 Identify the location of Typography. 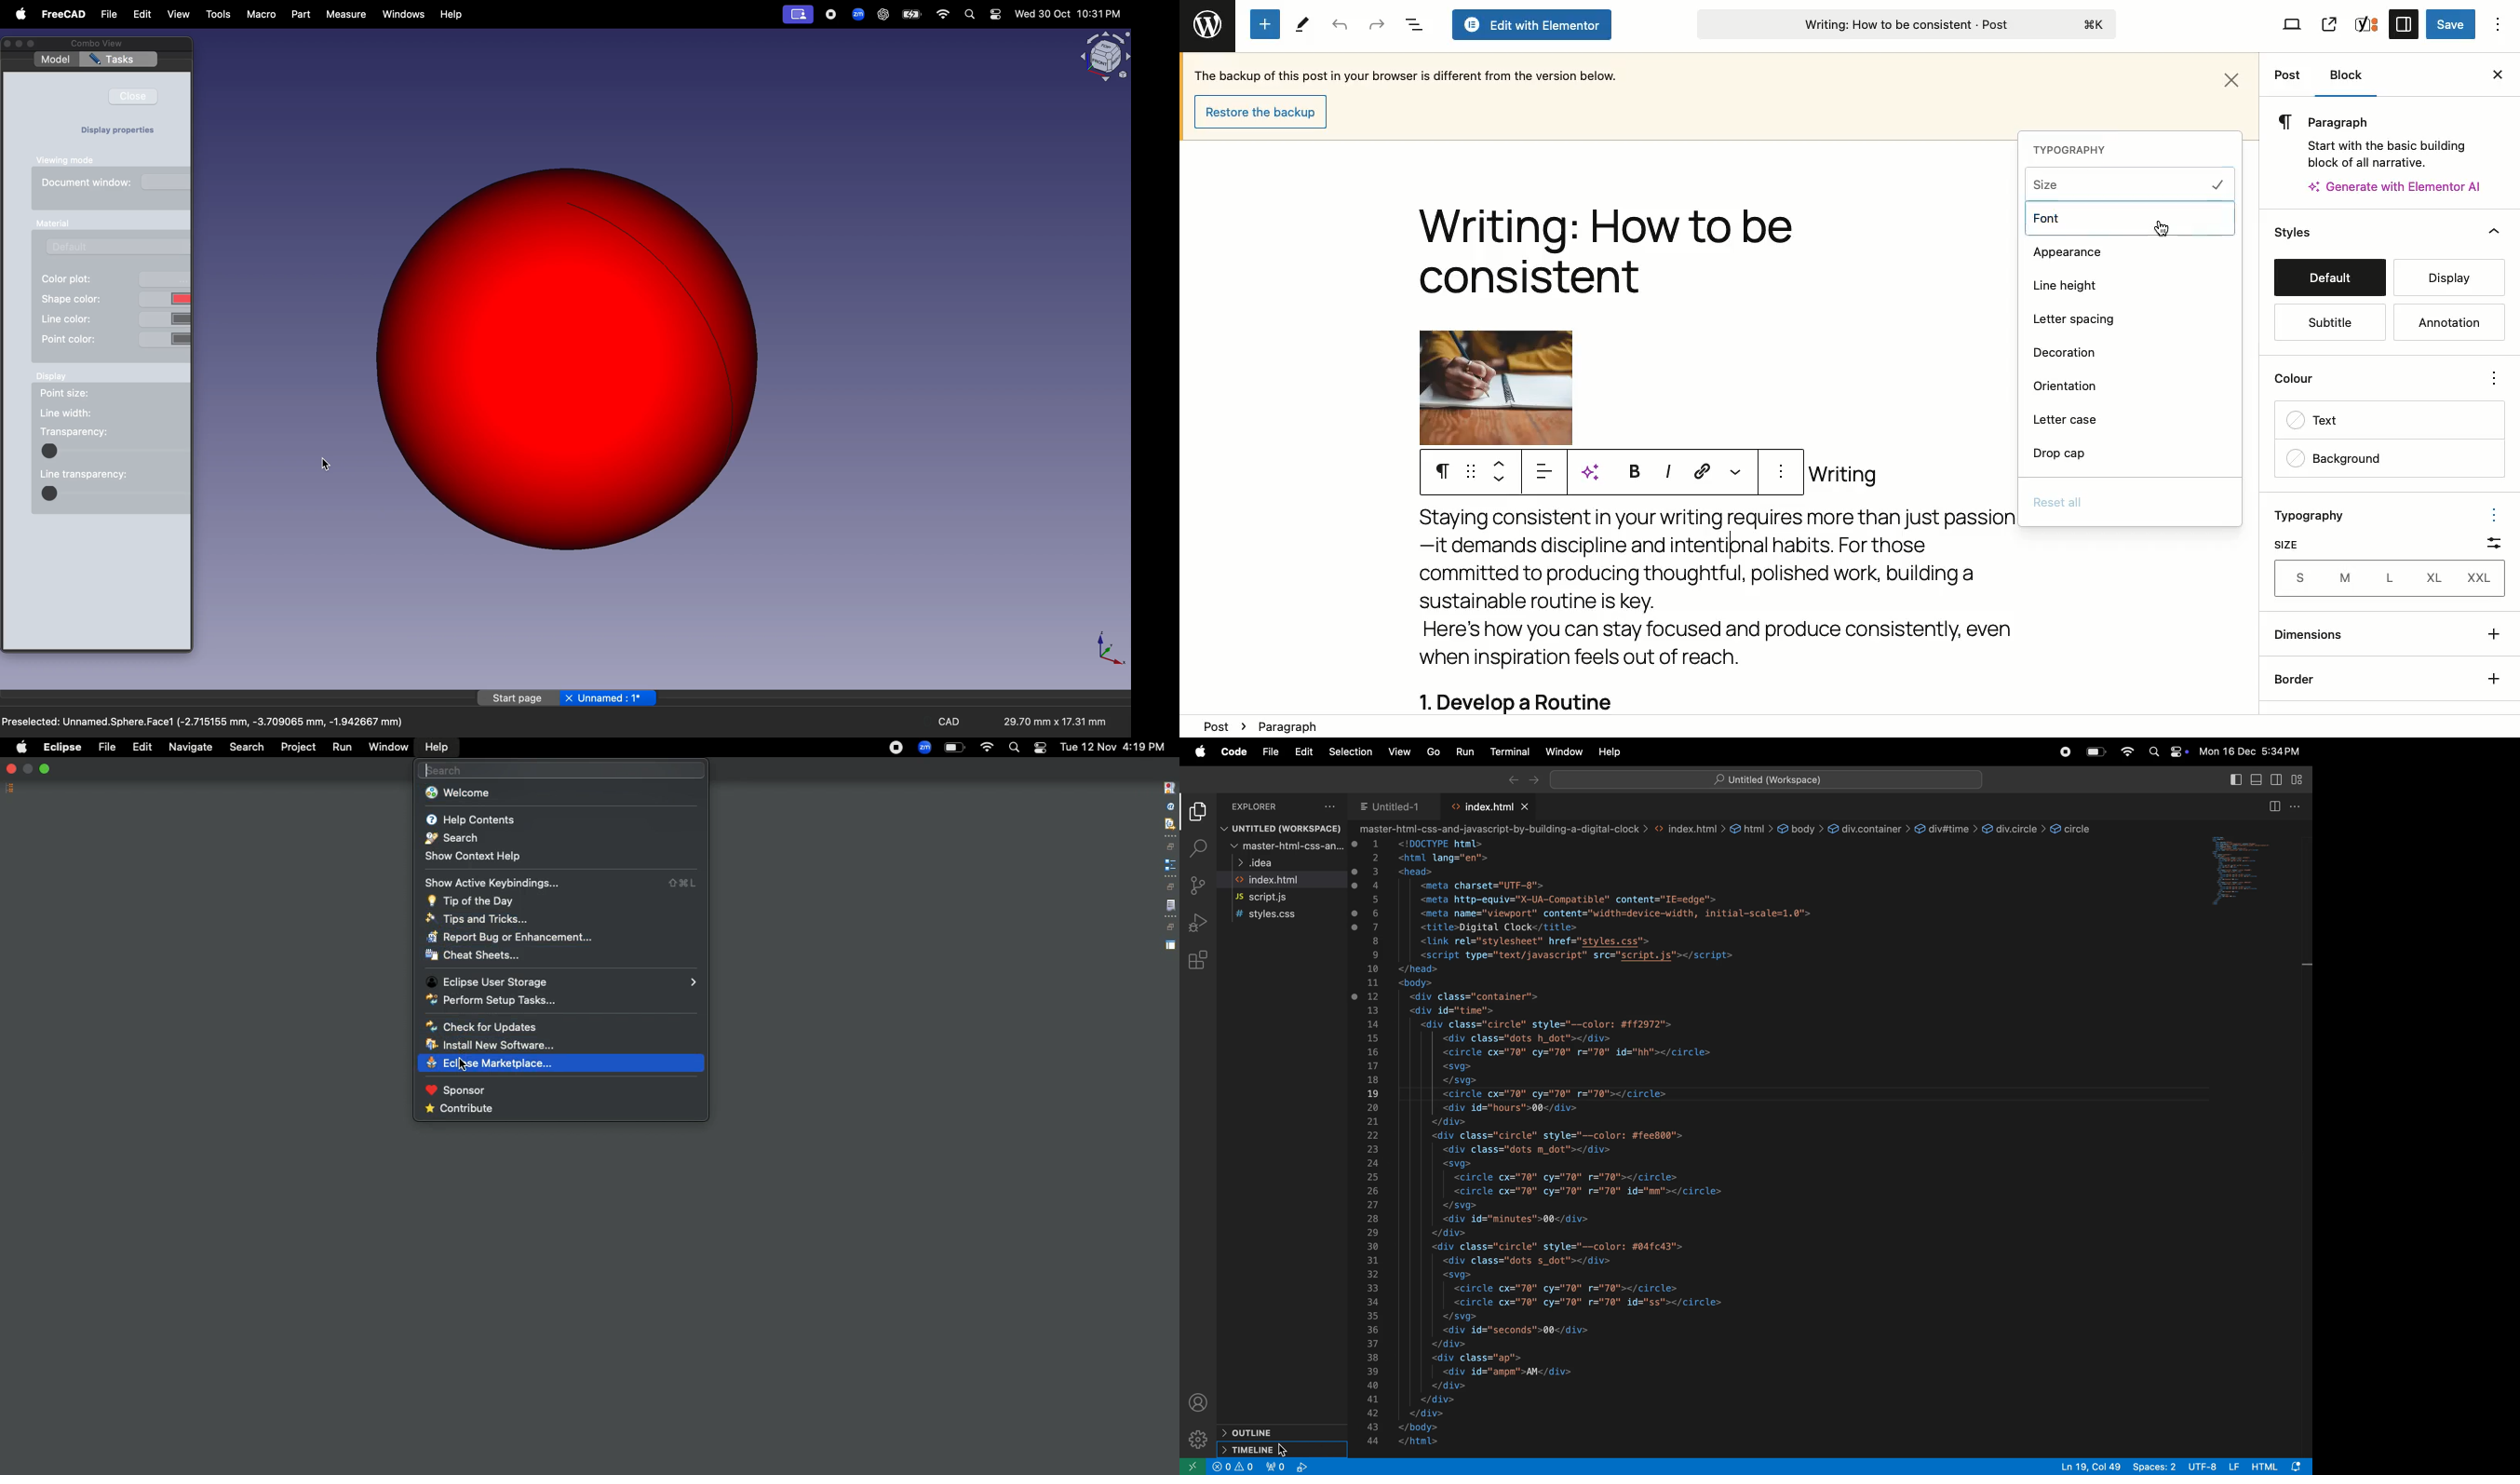
(2321, 515).